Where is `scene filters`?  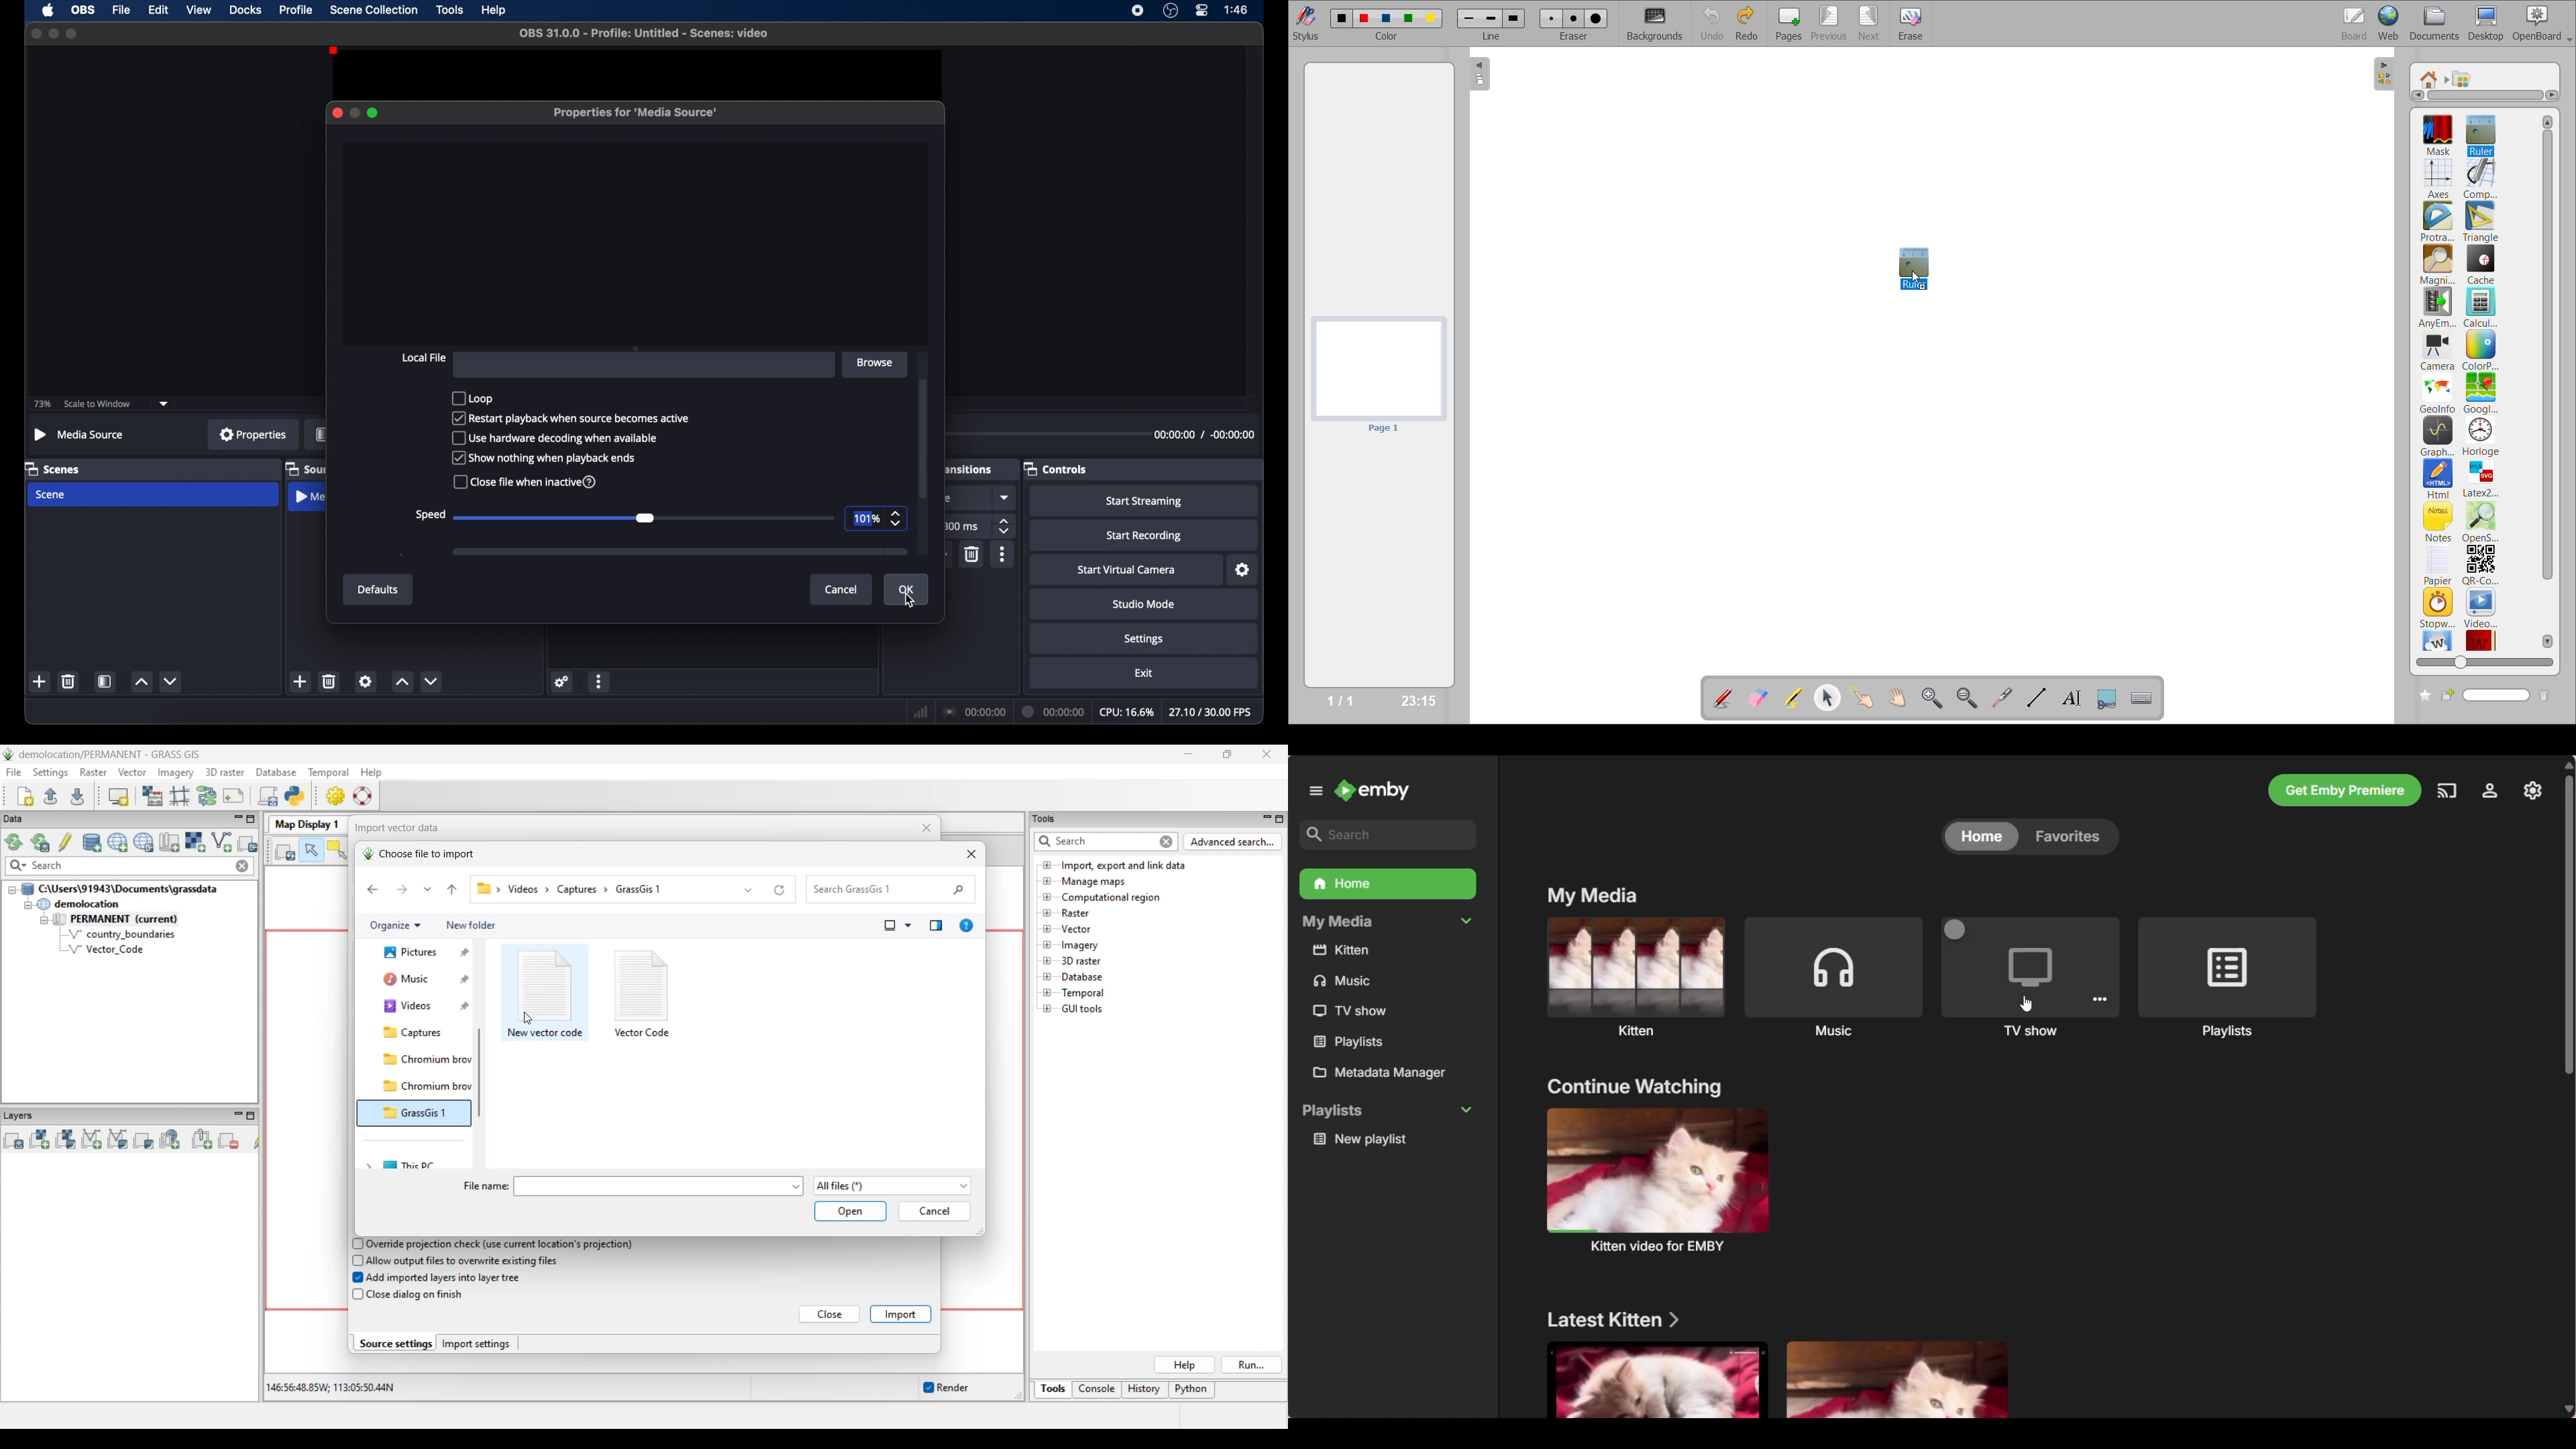 scene filters is located at coordinates (105, 681).